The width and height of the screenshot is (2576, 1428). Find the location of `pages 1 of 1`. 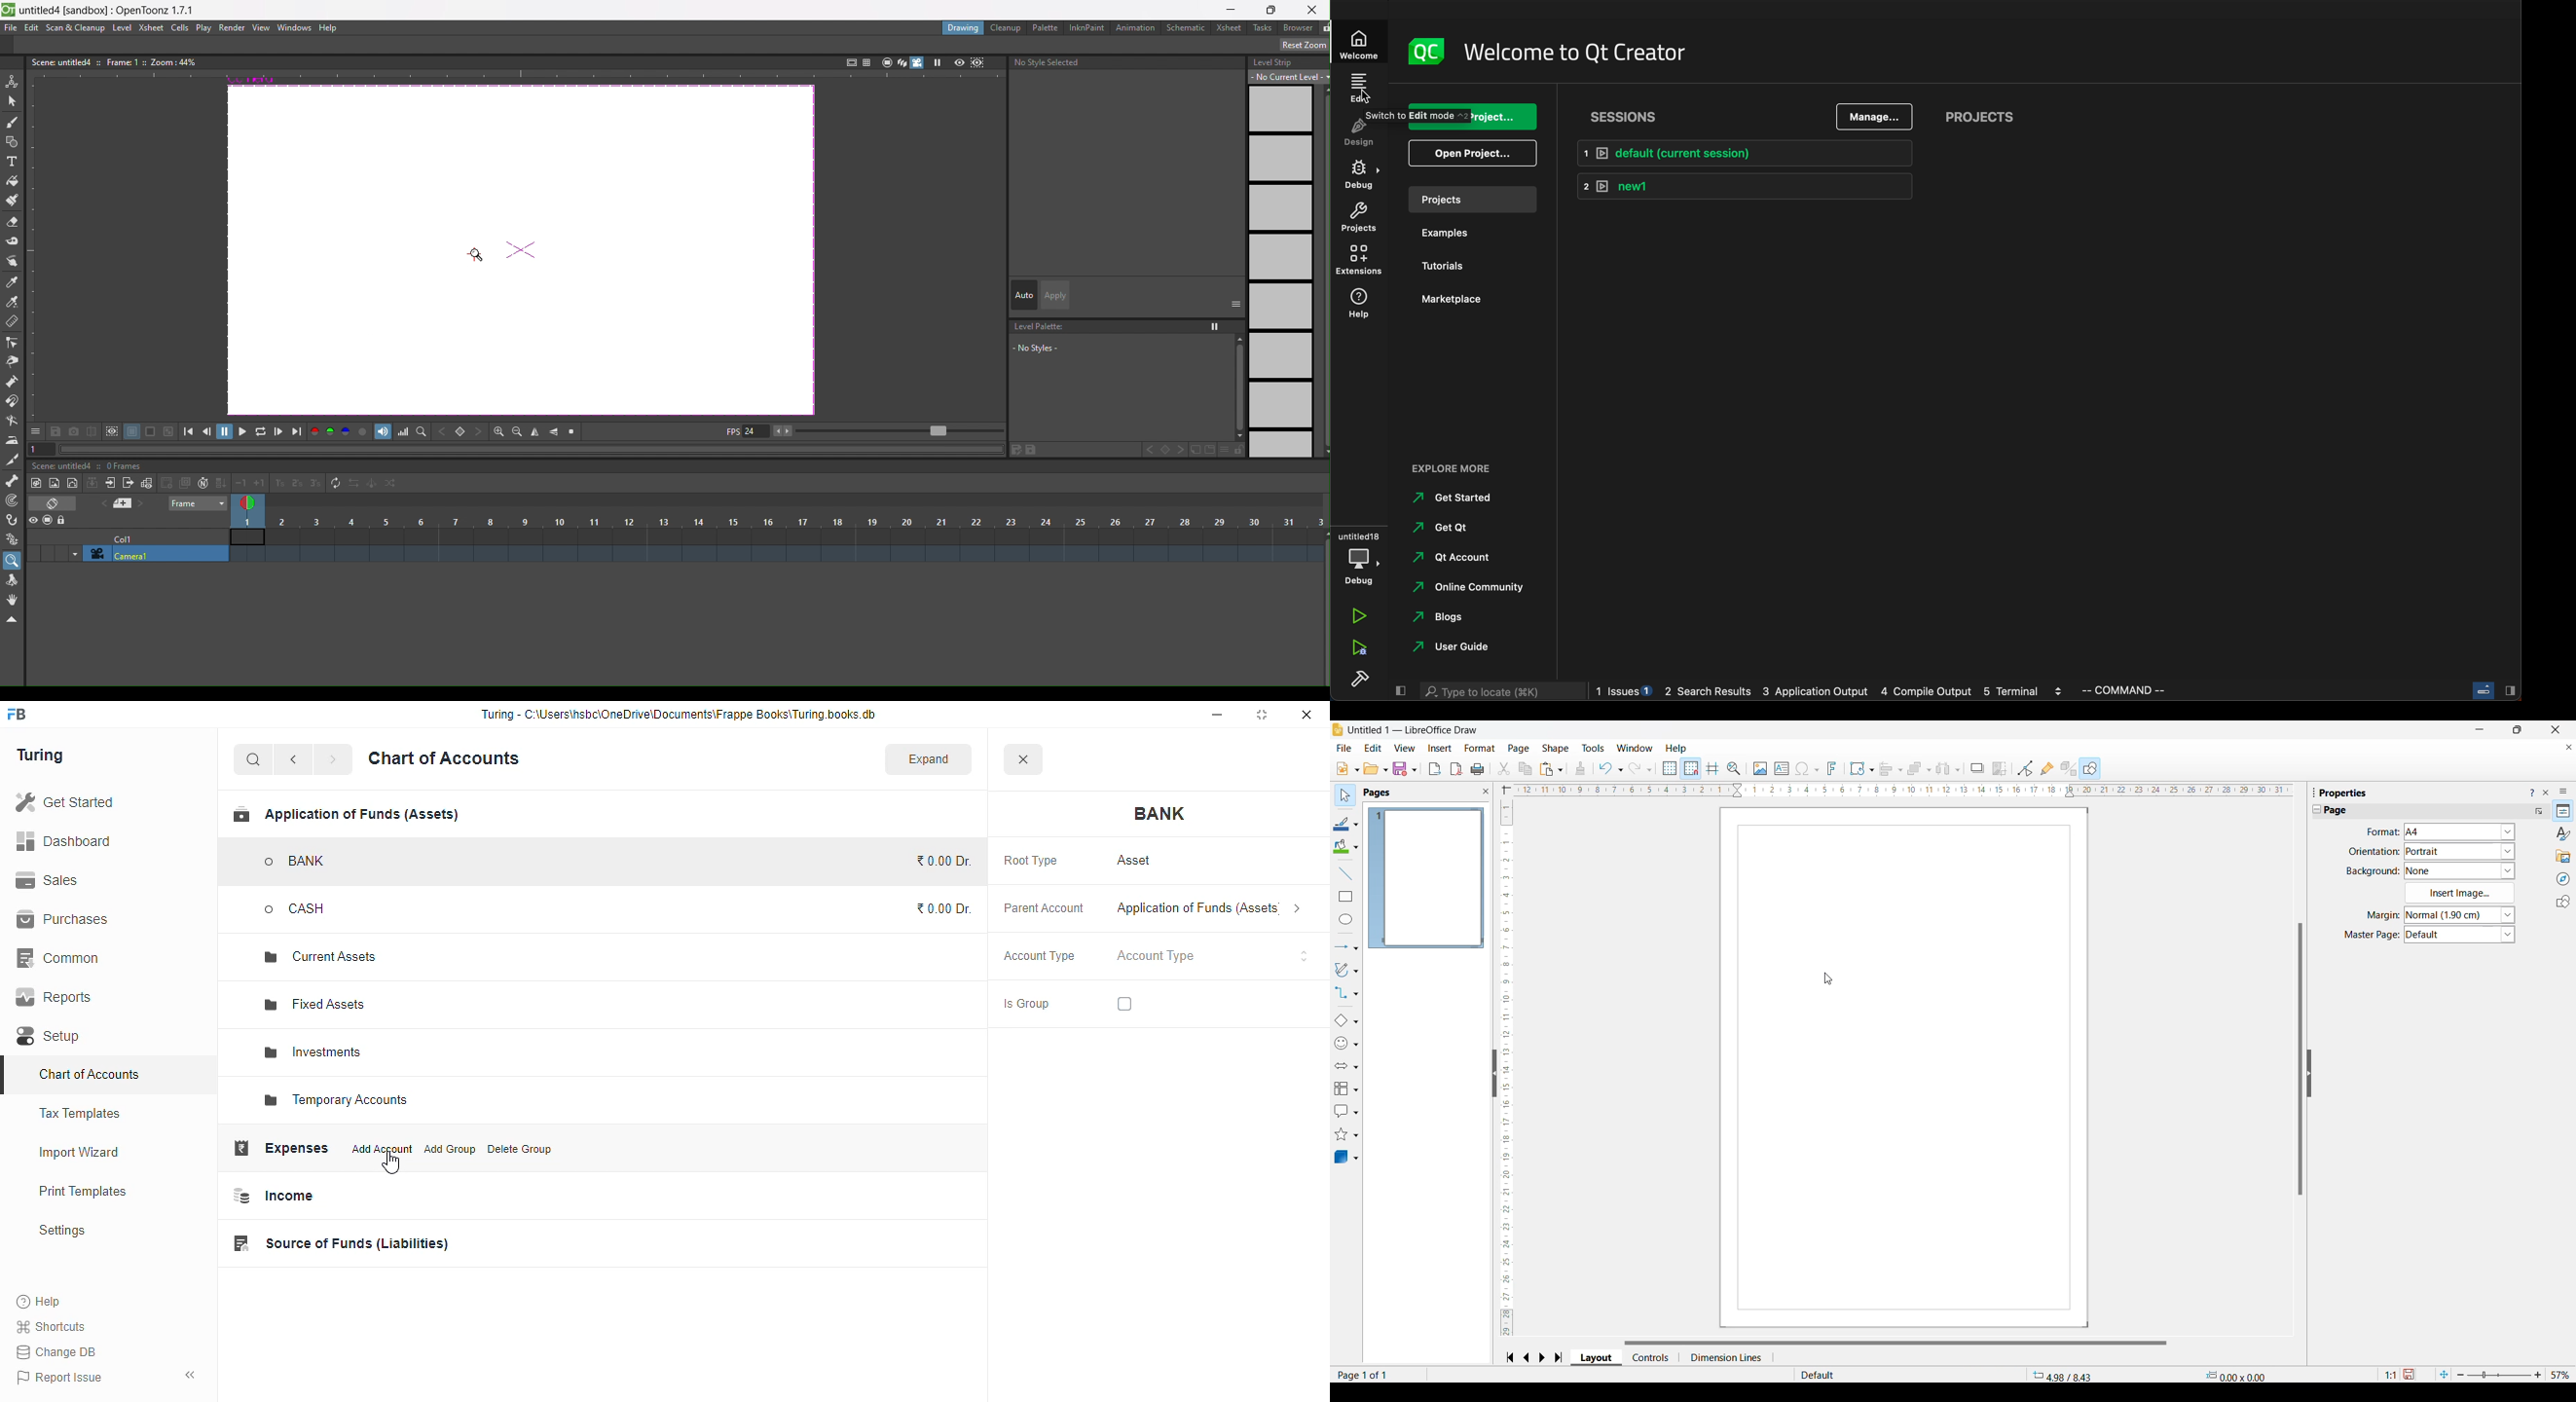

pages 1 of 1 is located at coordinates (1378, 1375).